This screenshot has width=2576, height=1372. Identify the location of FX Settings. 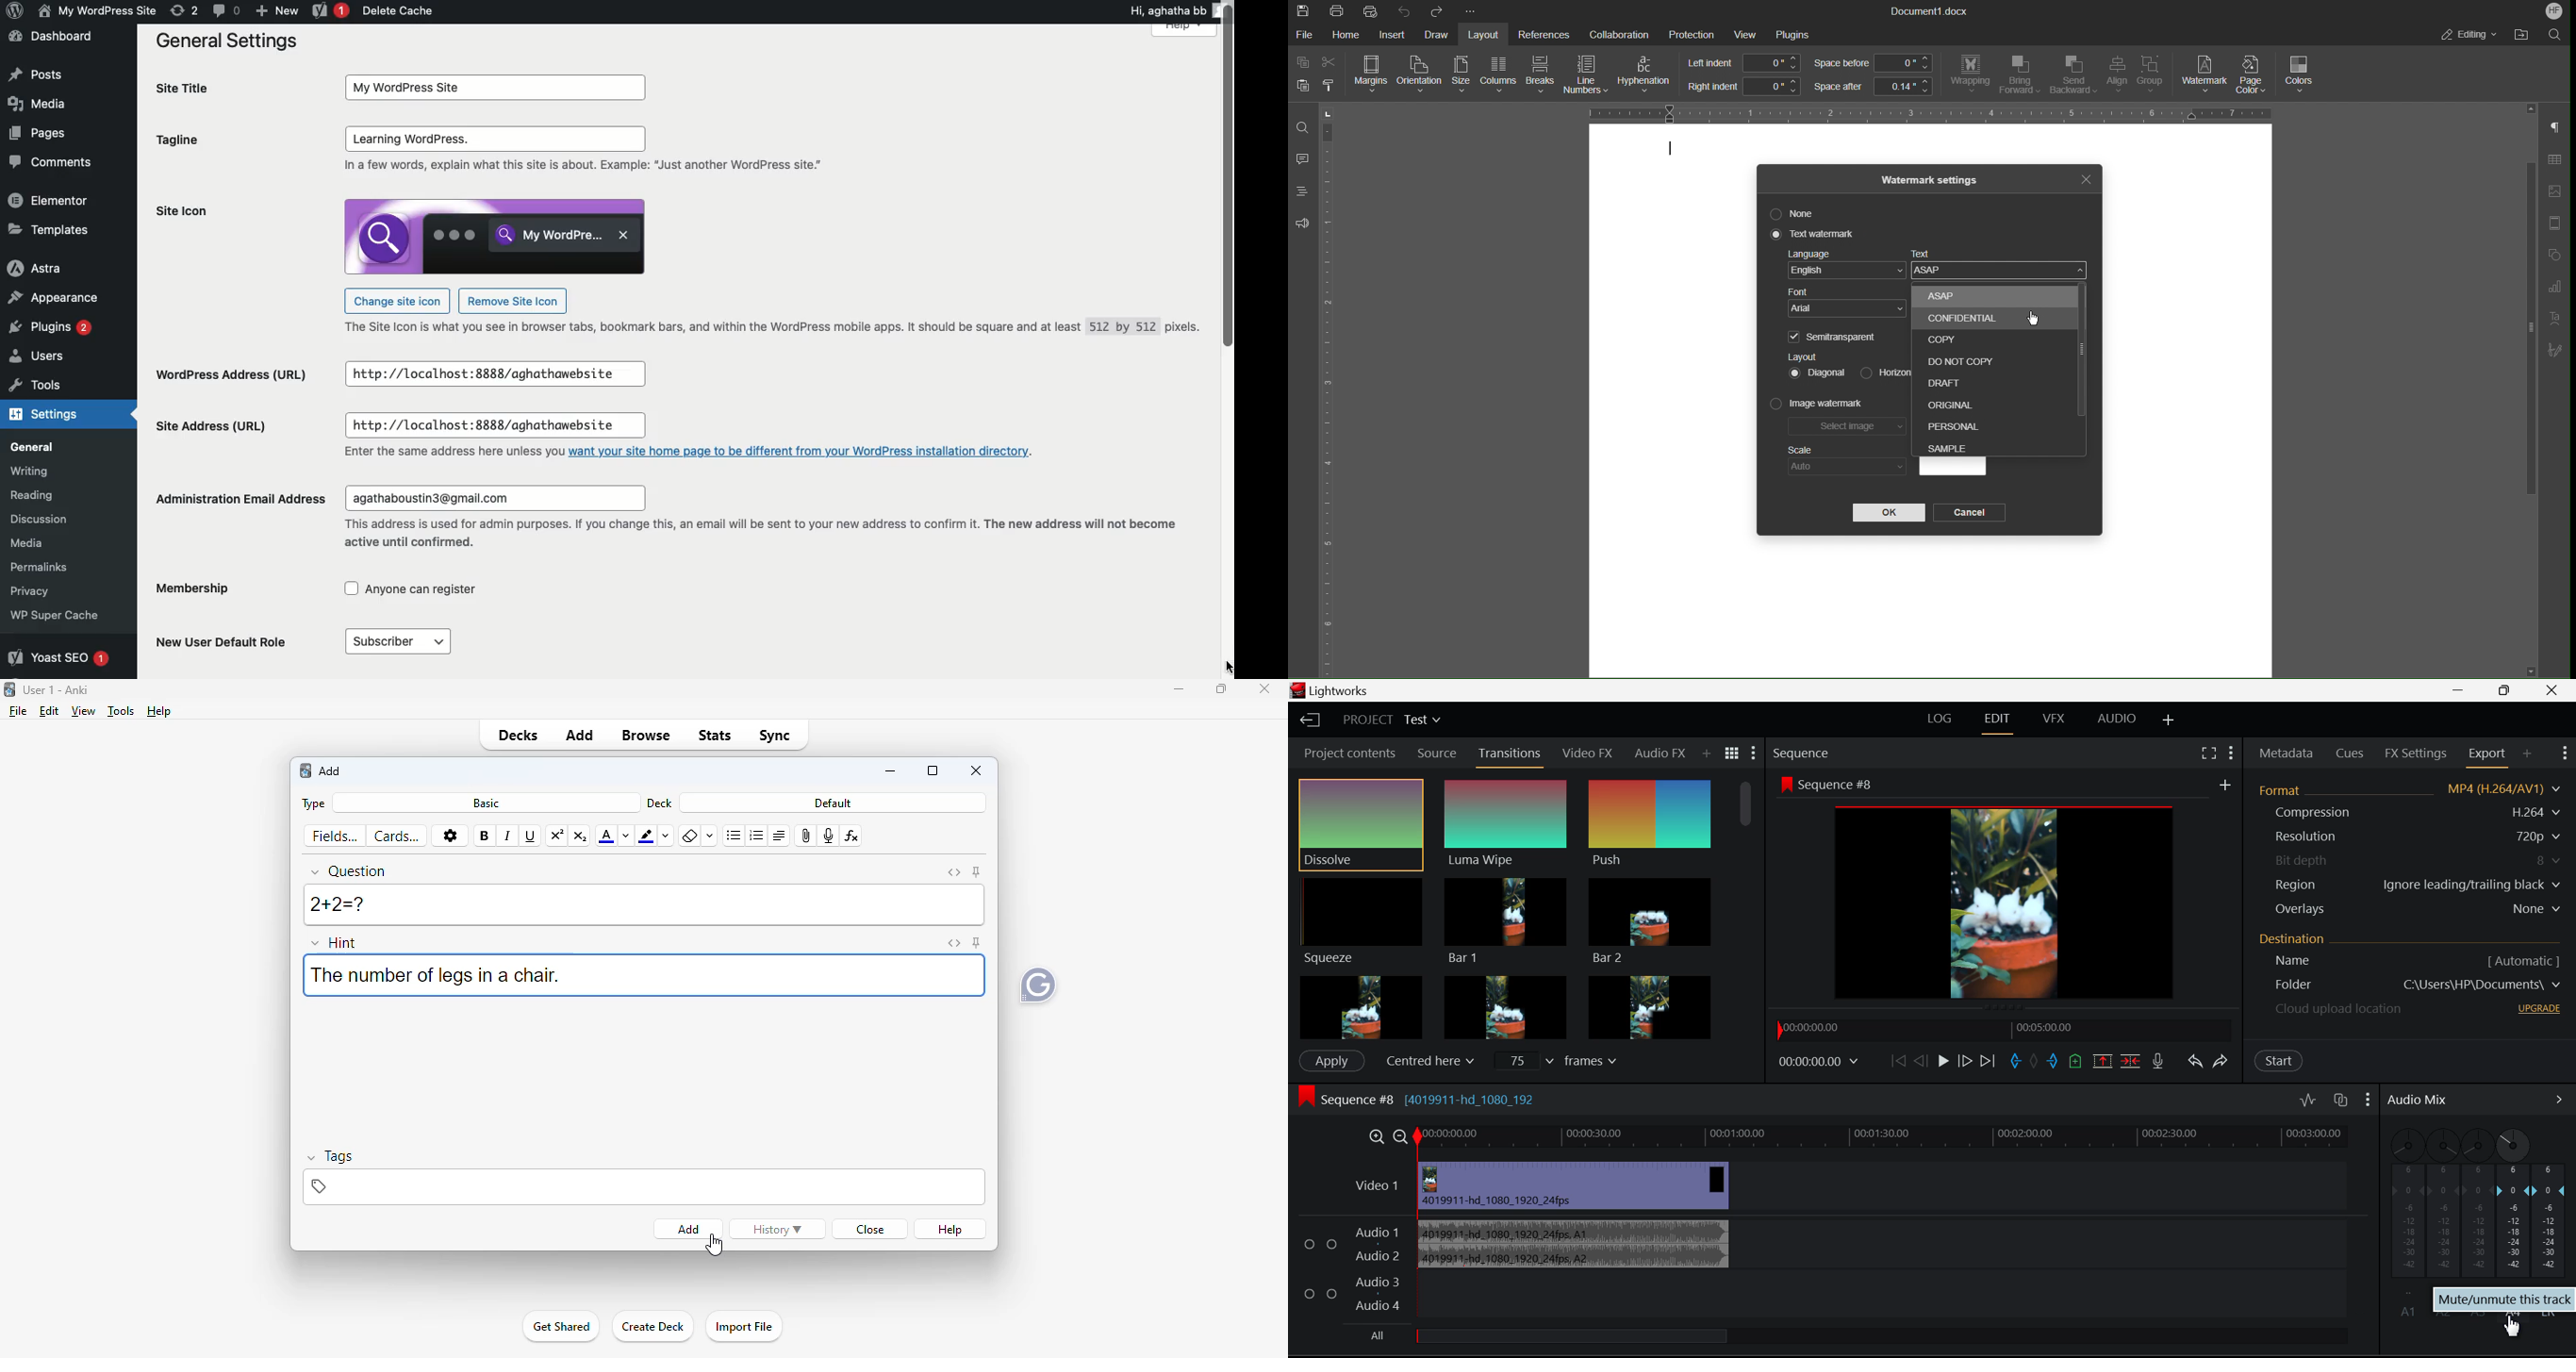
(2414, 753).